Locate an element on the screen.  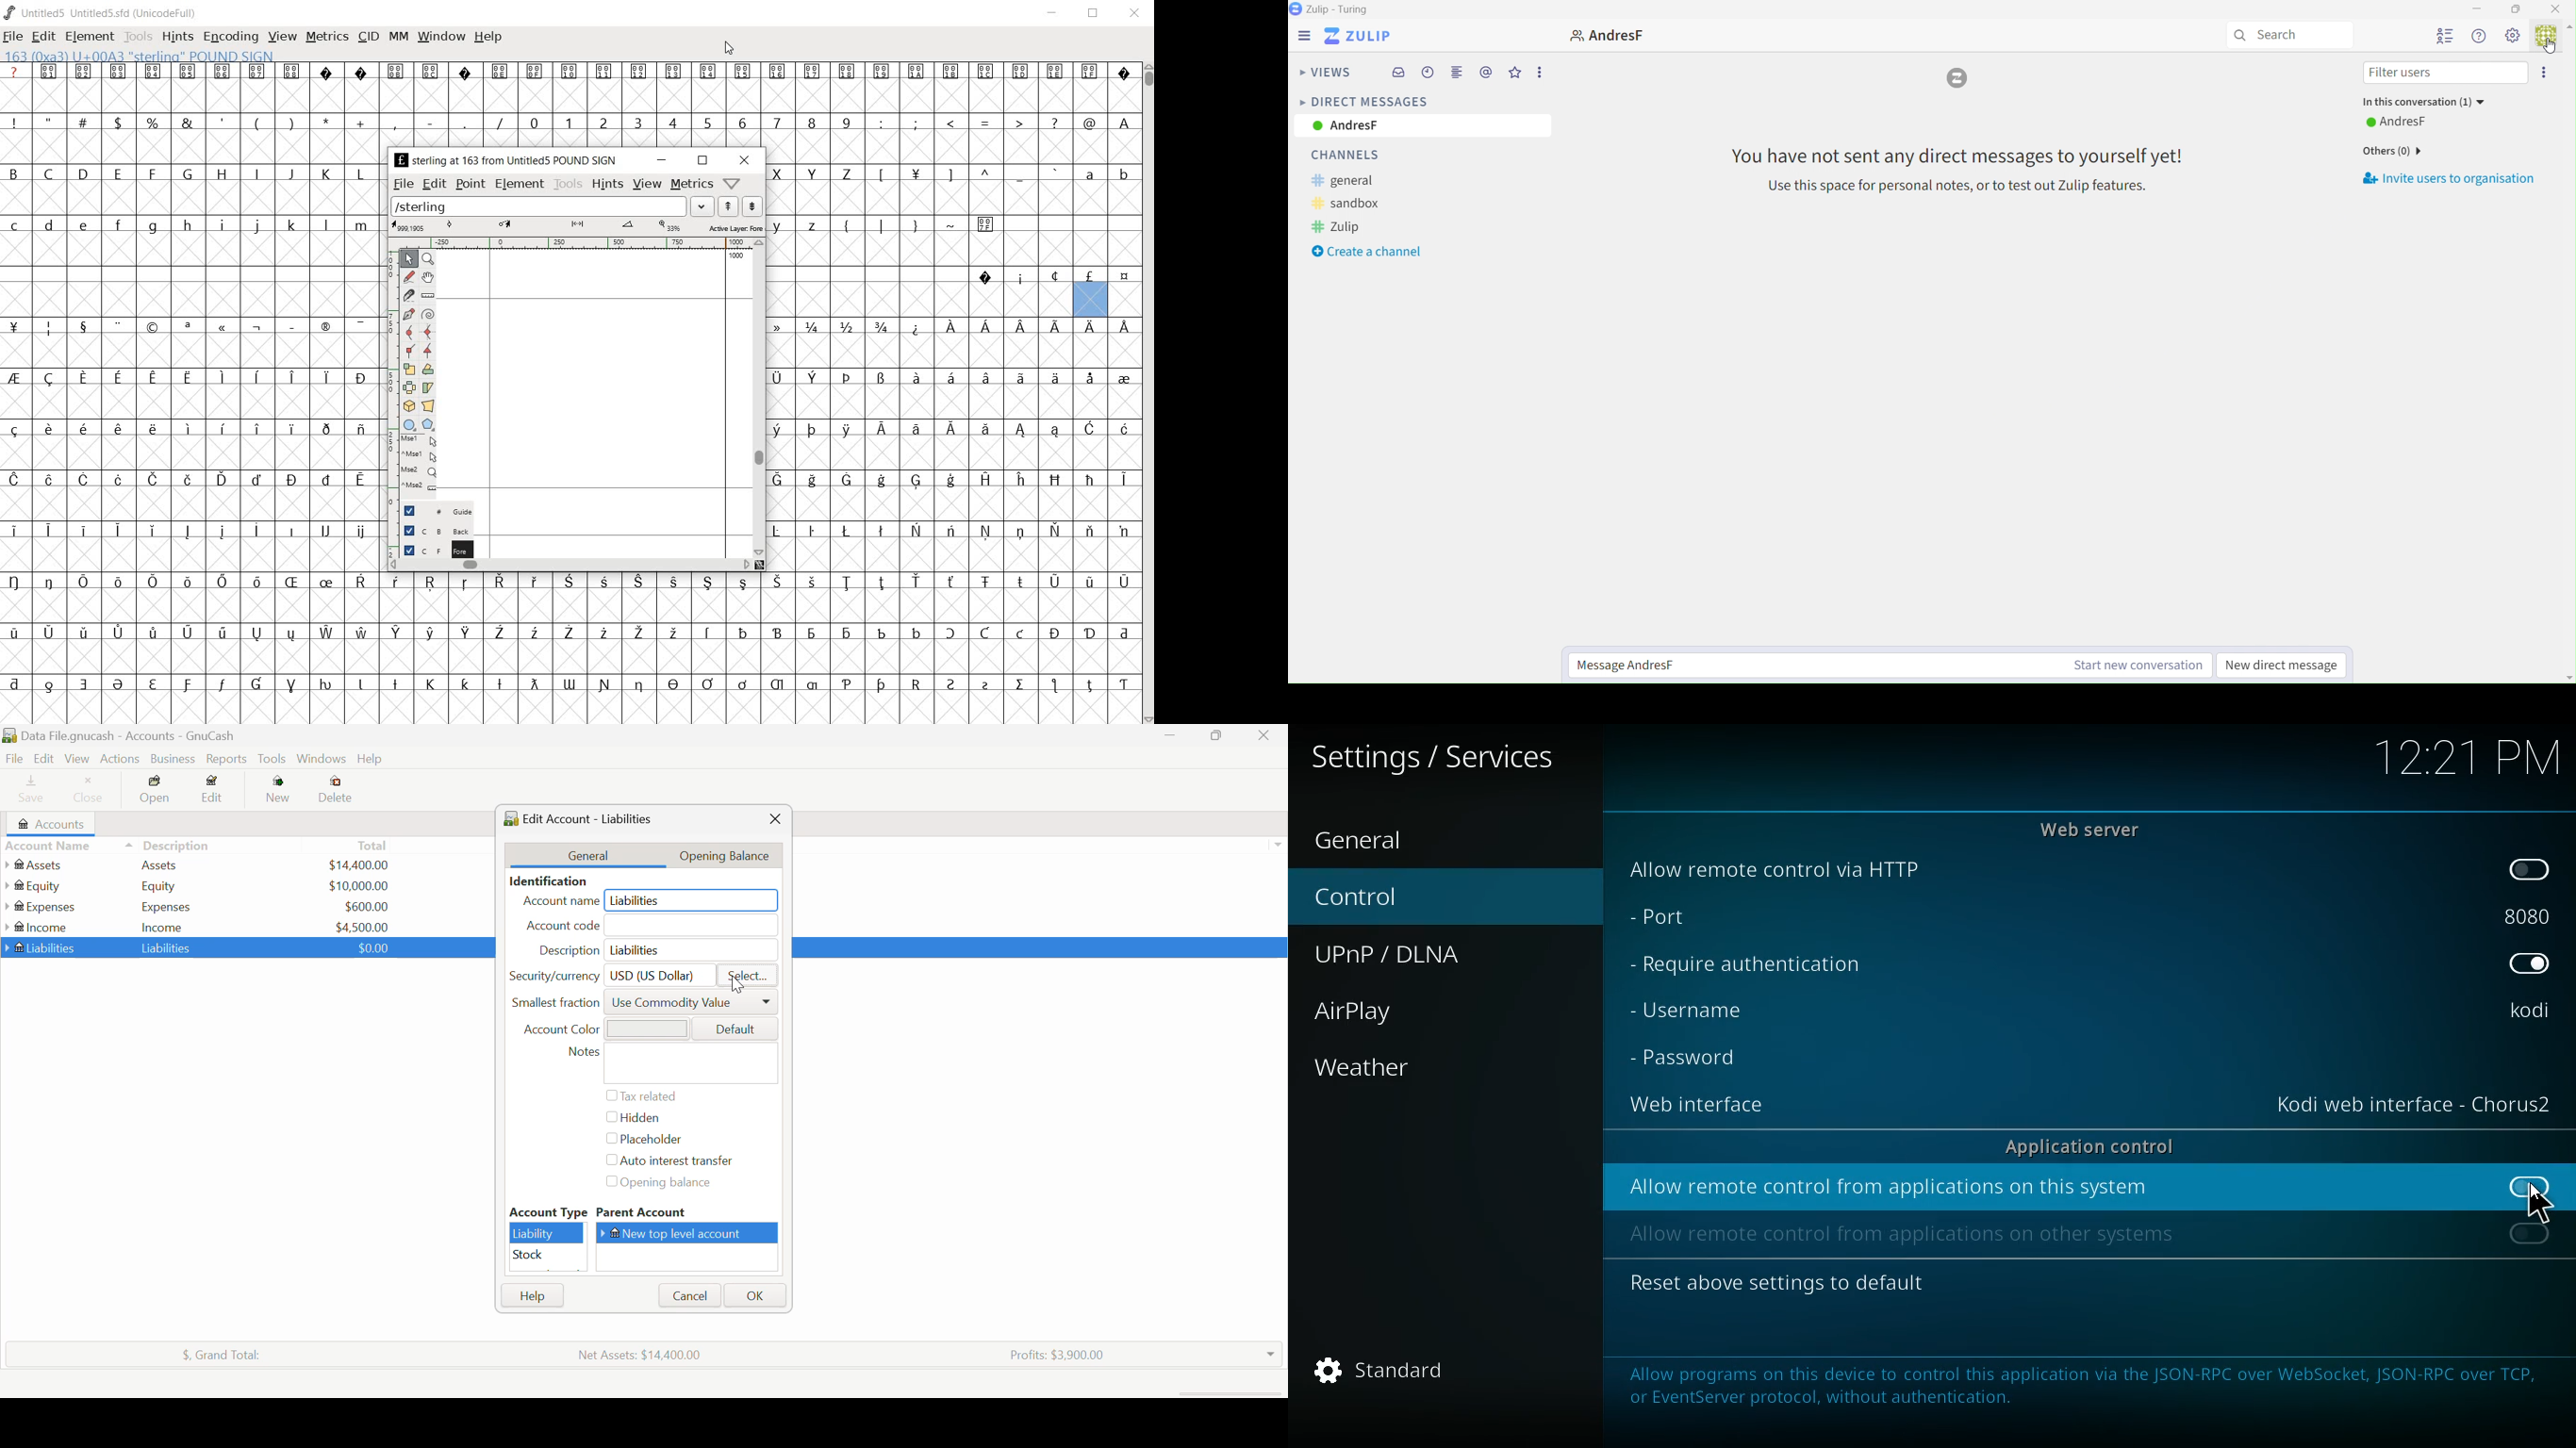
Symbol is located at coordinates (1123, 530).